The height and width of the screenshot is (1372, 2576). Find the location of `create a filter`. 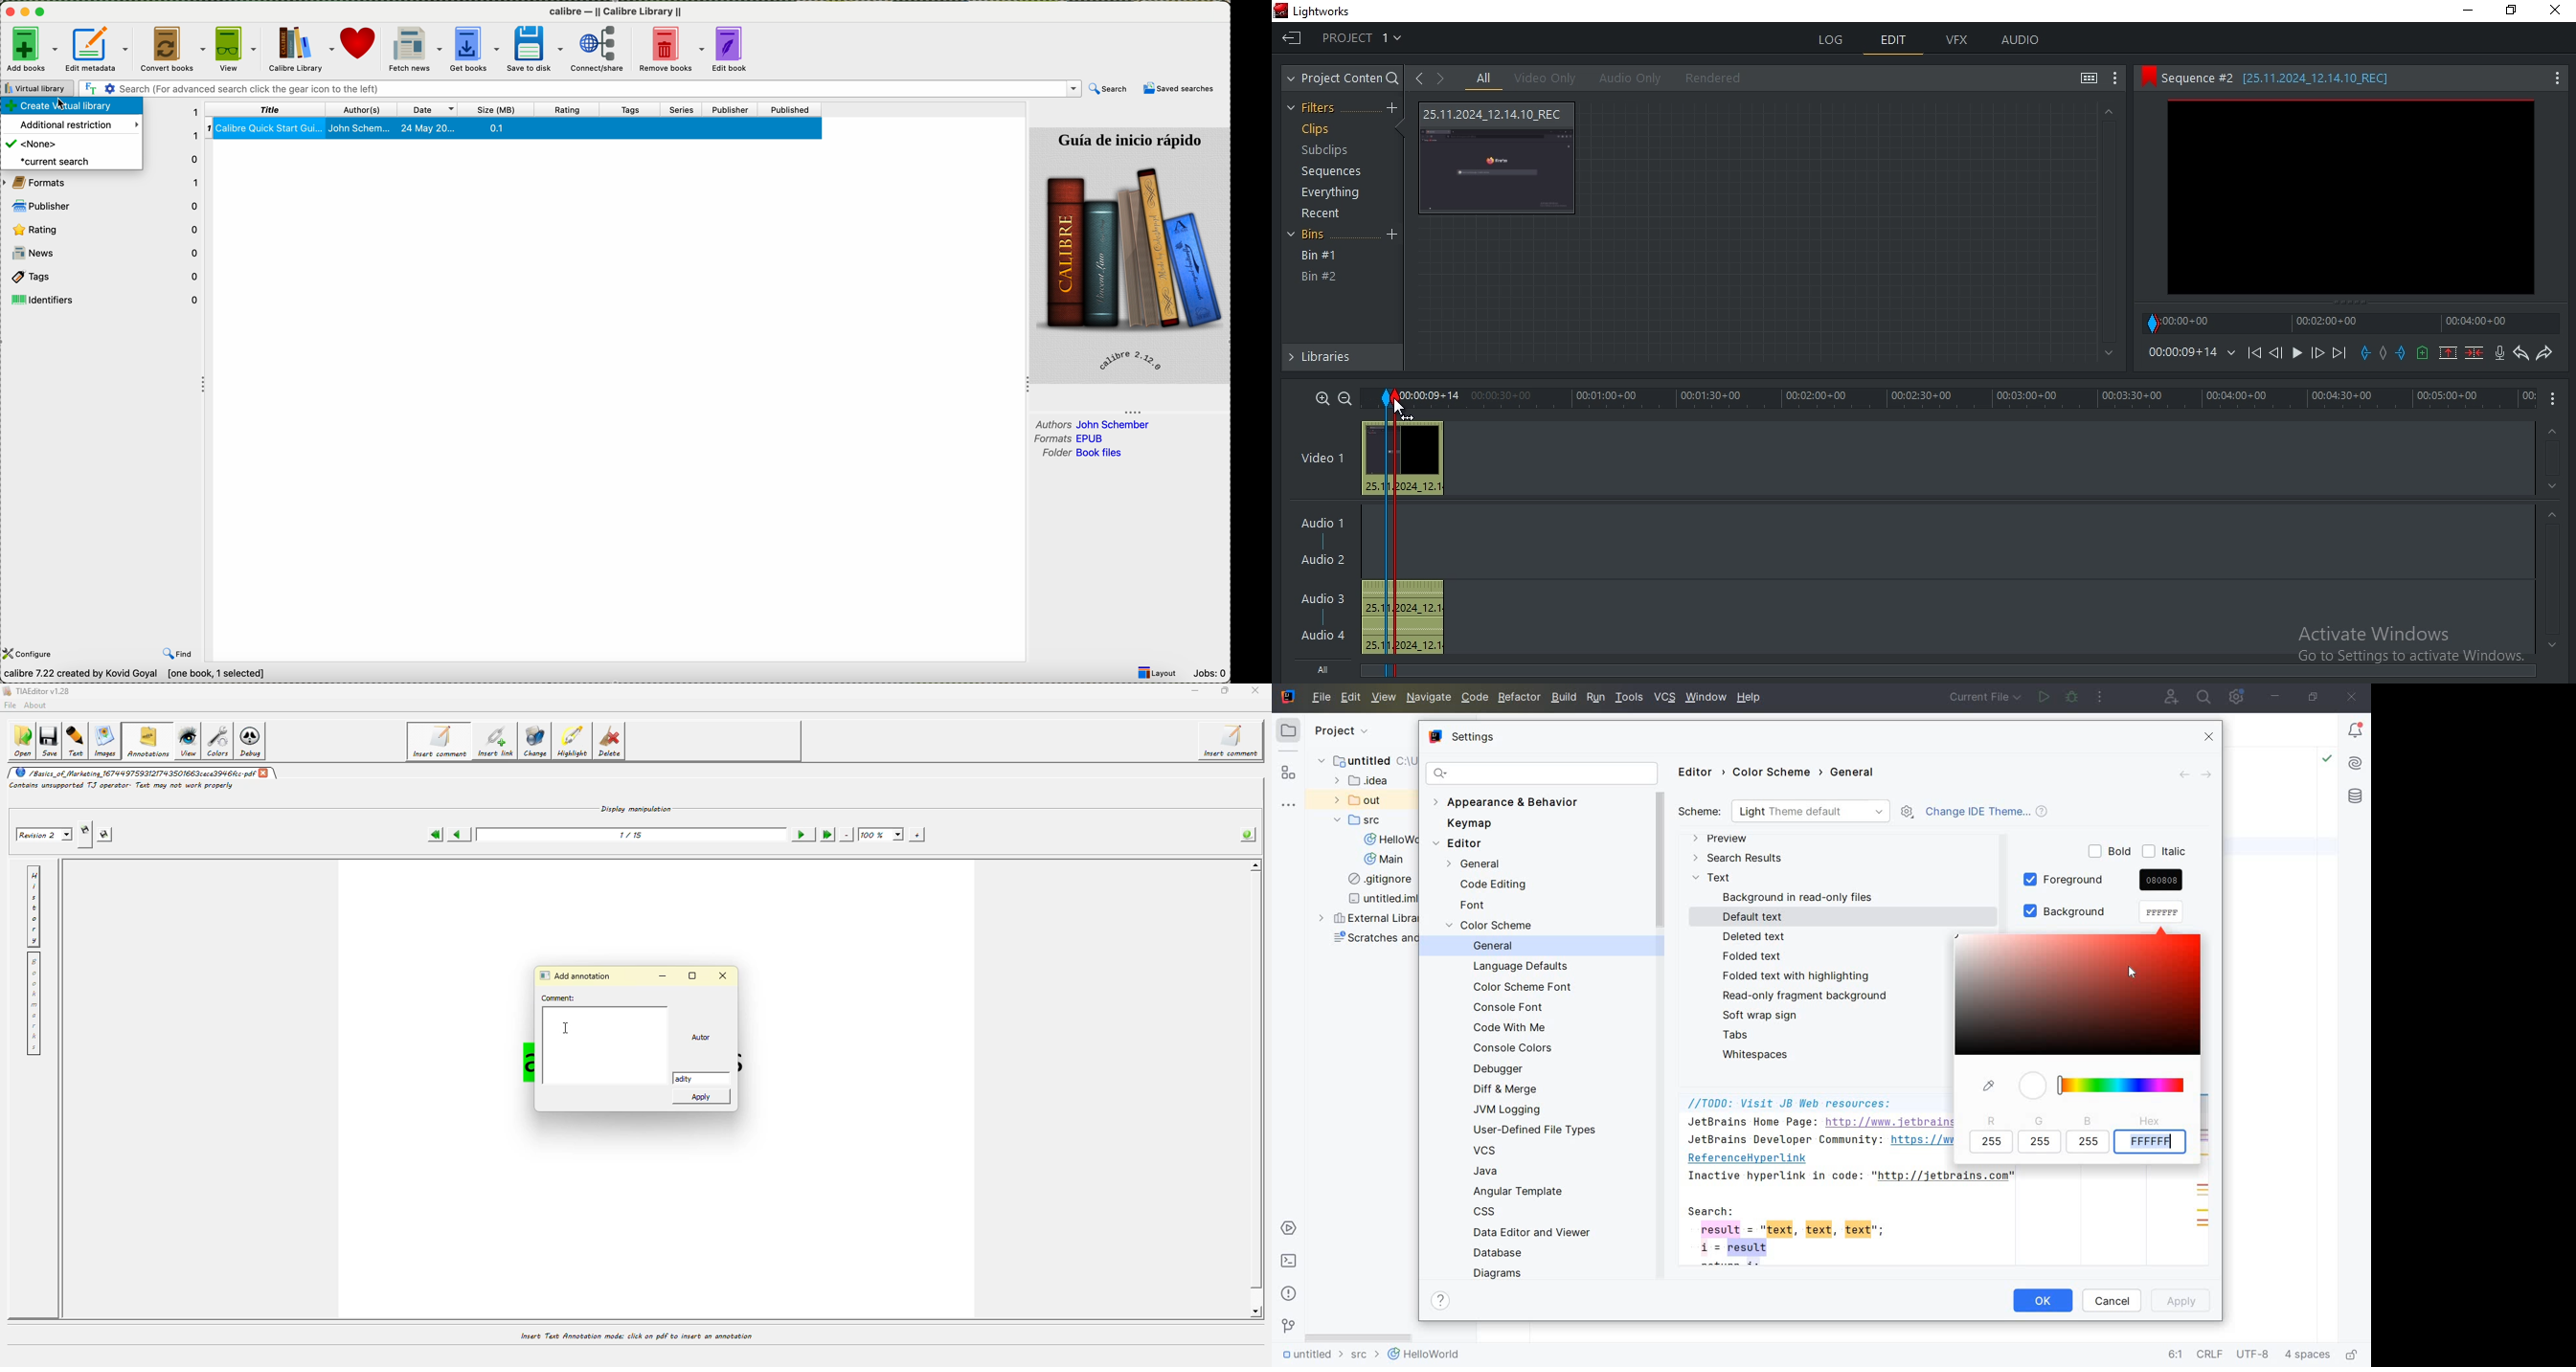

create a filter is located at coordinates (1391, 108).